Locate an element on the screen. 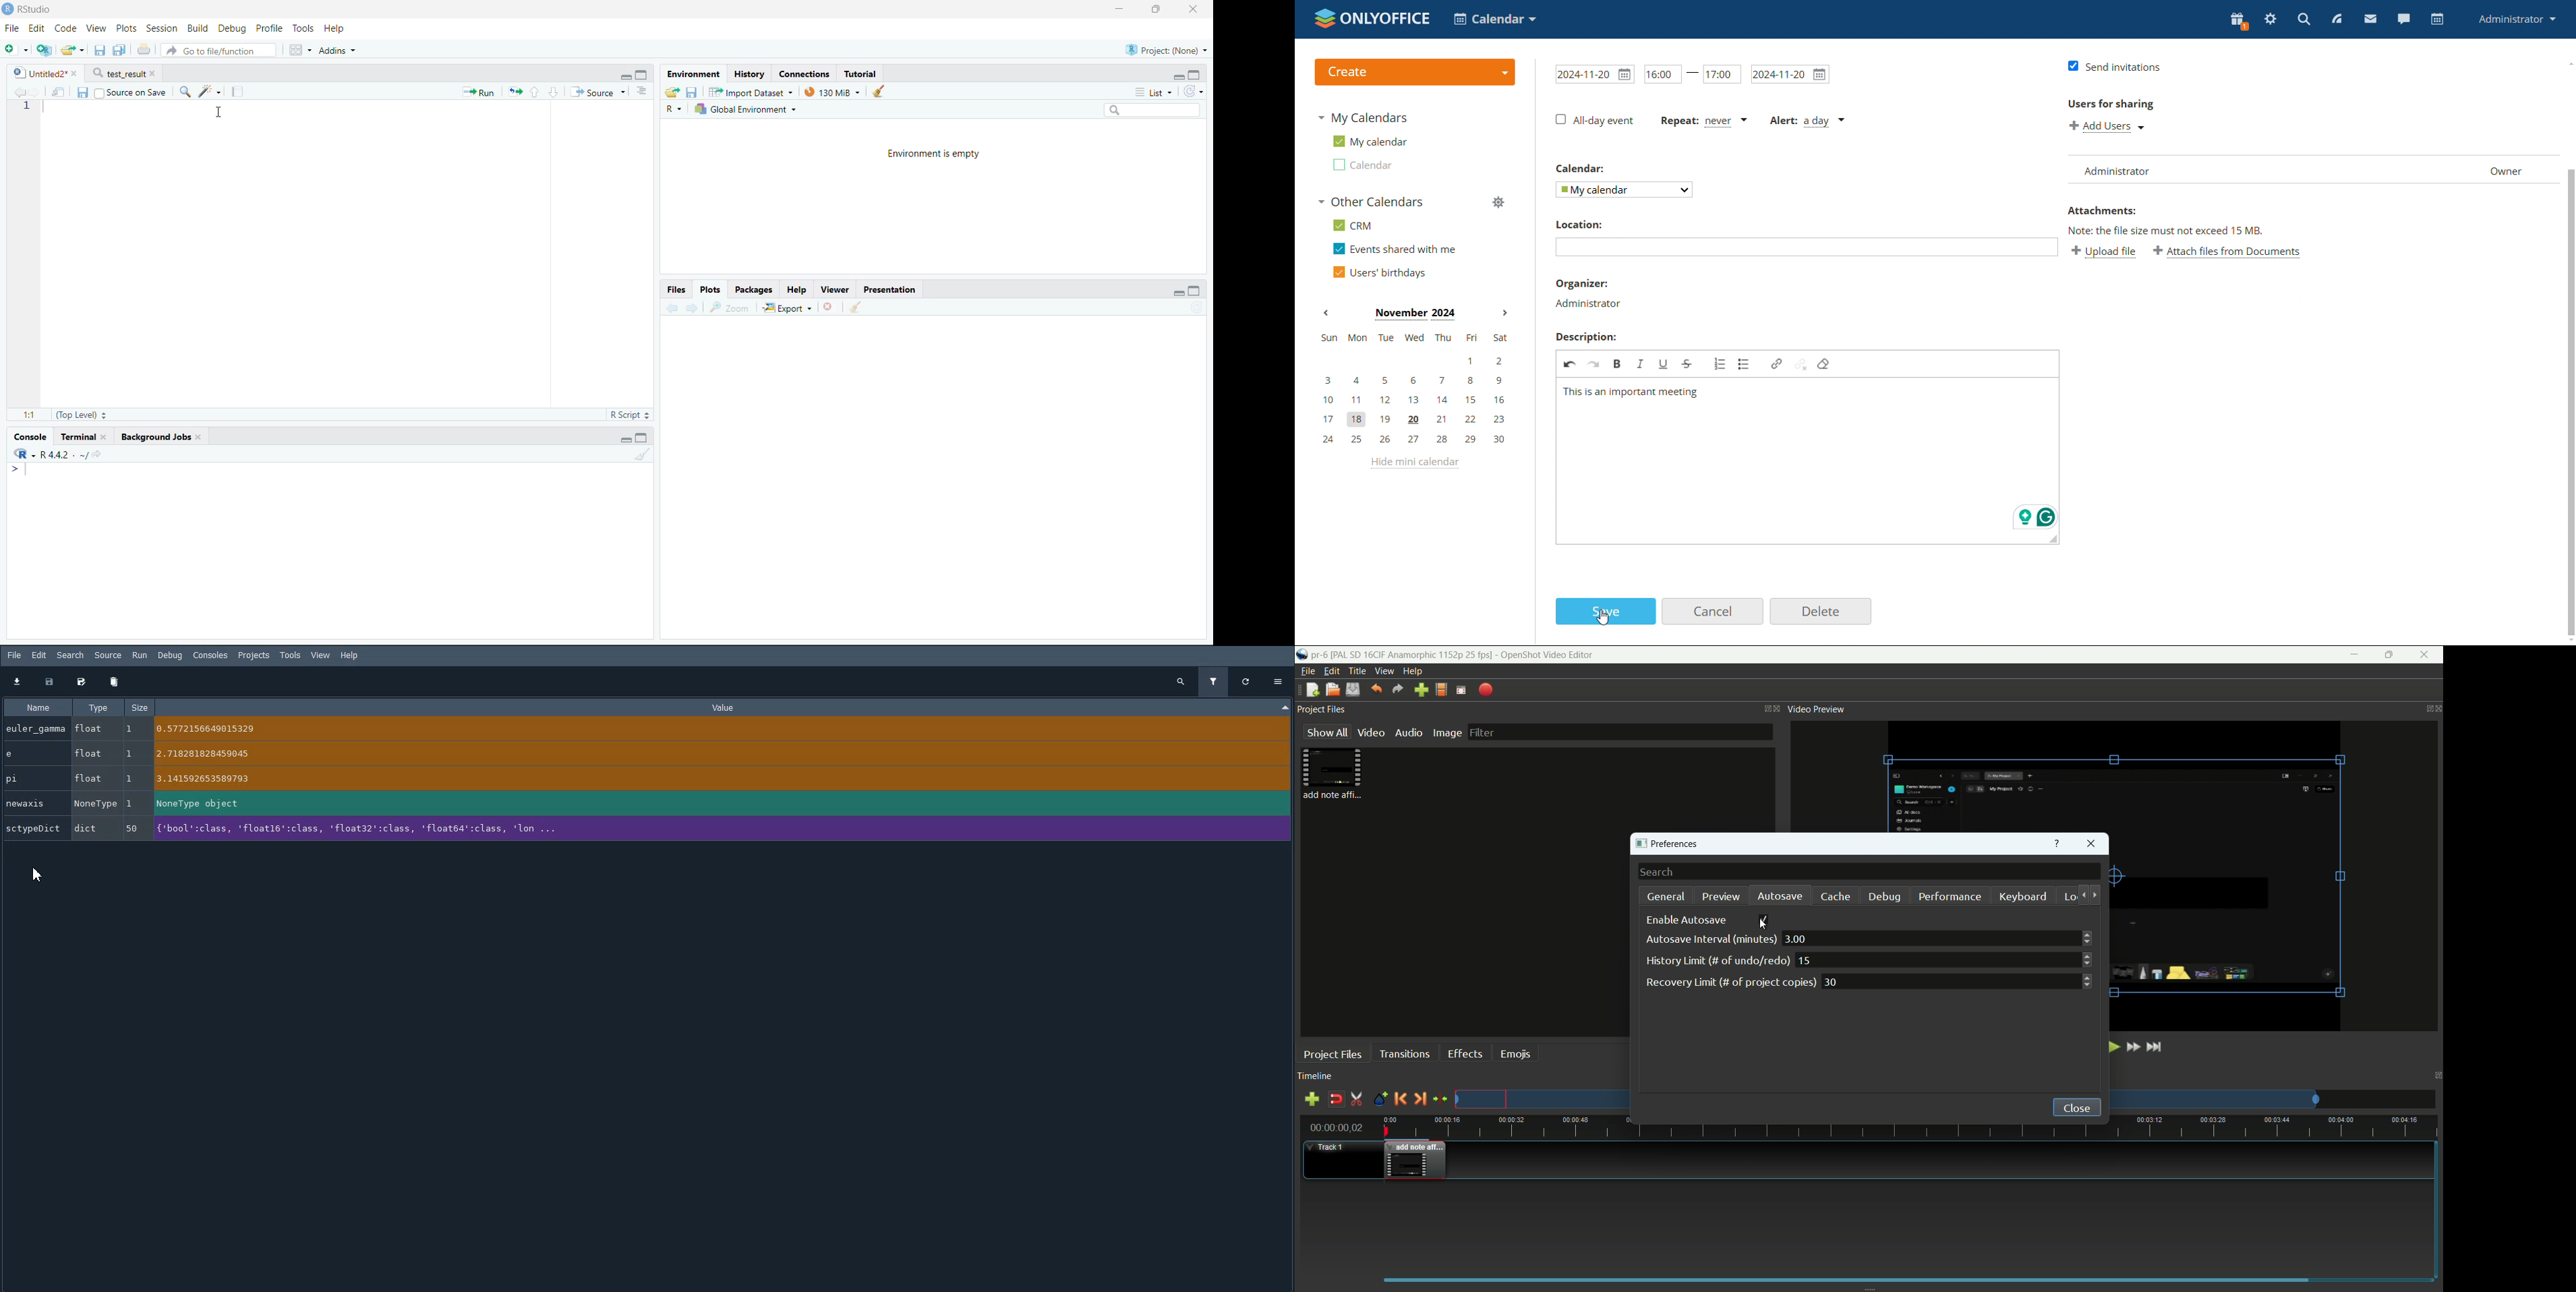  move forward is located at coordinates (2096, 895).